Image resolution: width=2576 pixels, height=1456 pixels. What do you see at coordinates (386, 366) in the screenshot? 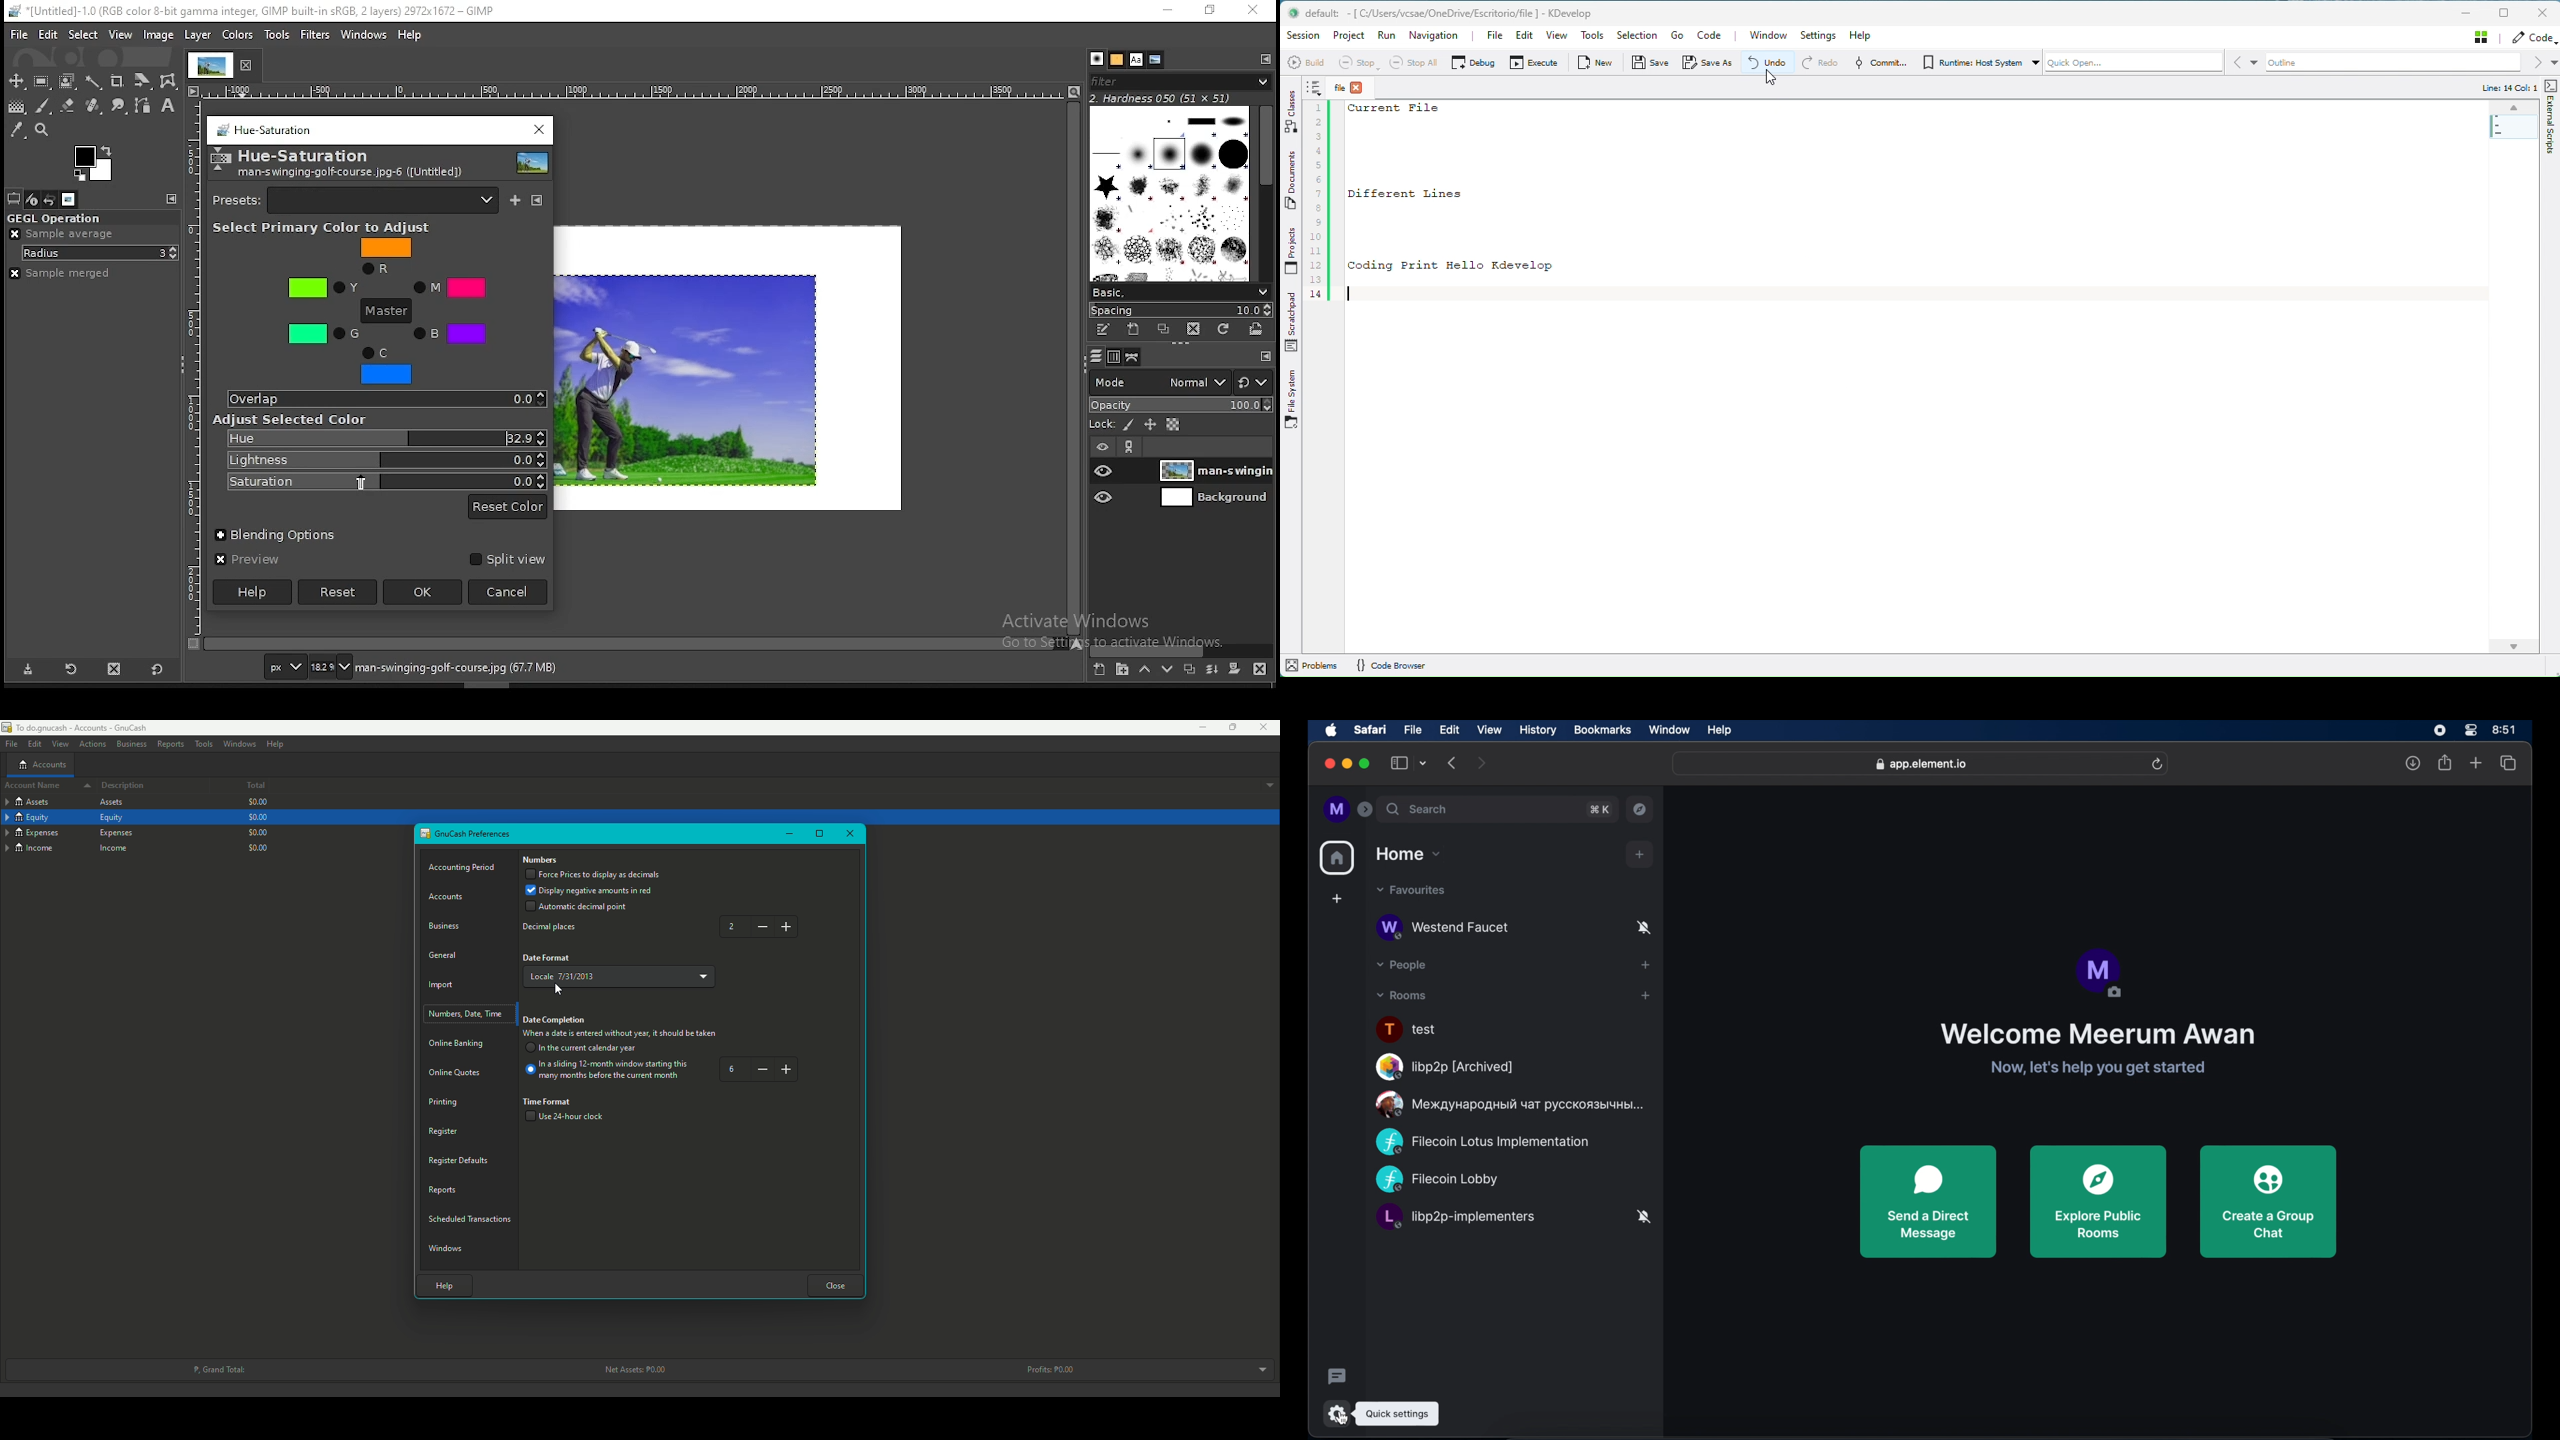
I see `C` at bounding box center [386, 366].